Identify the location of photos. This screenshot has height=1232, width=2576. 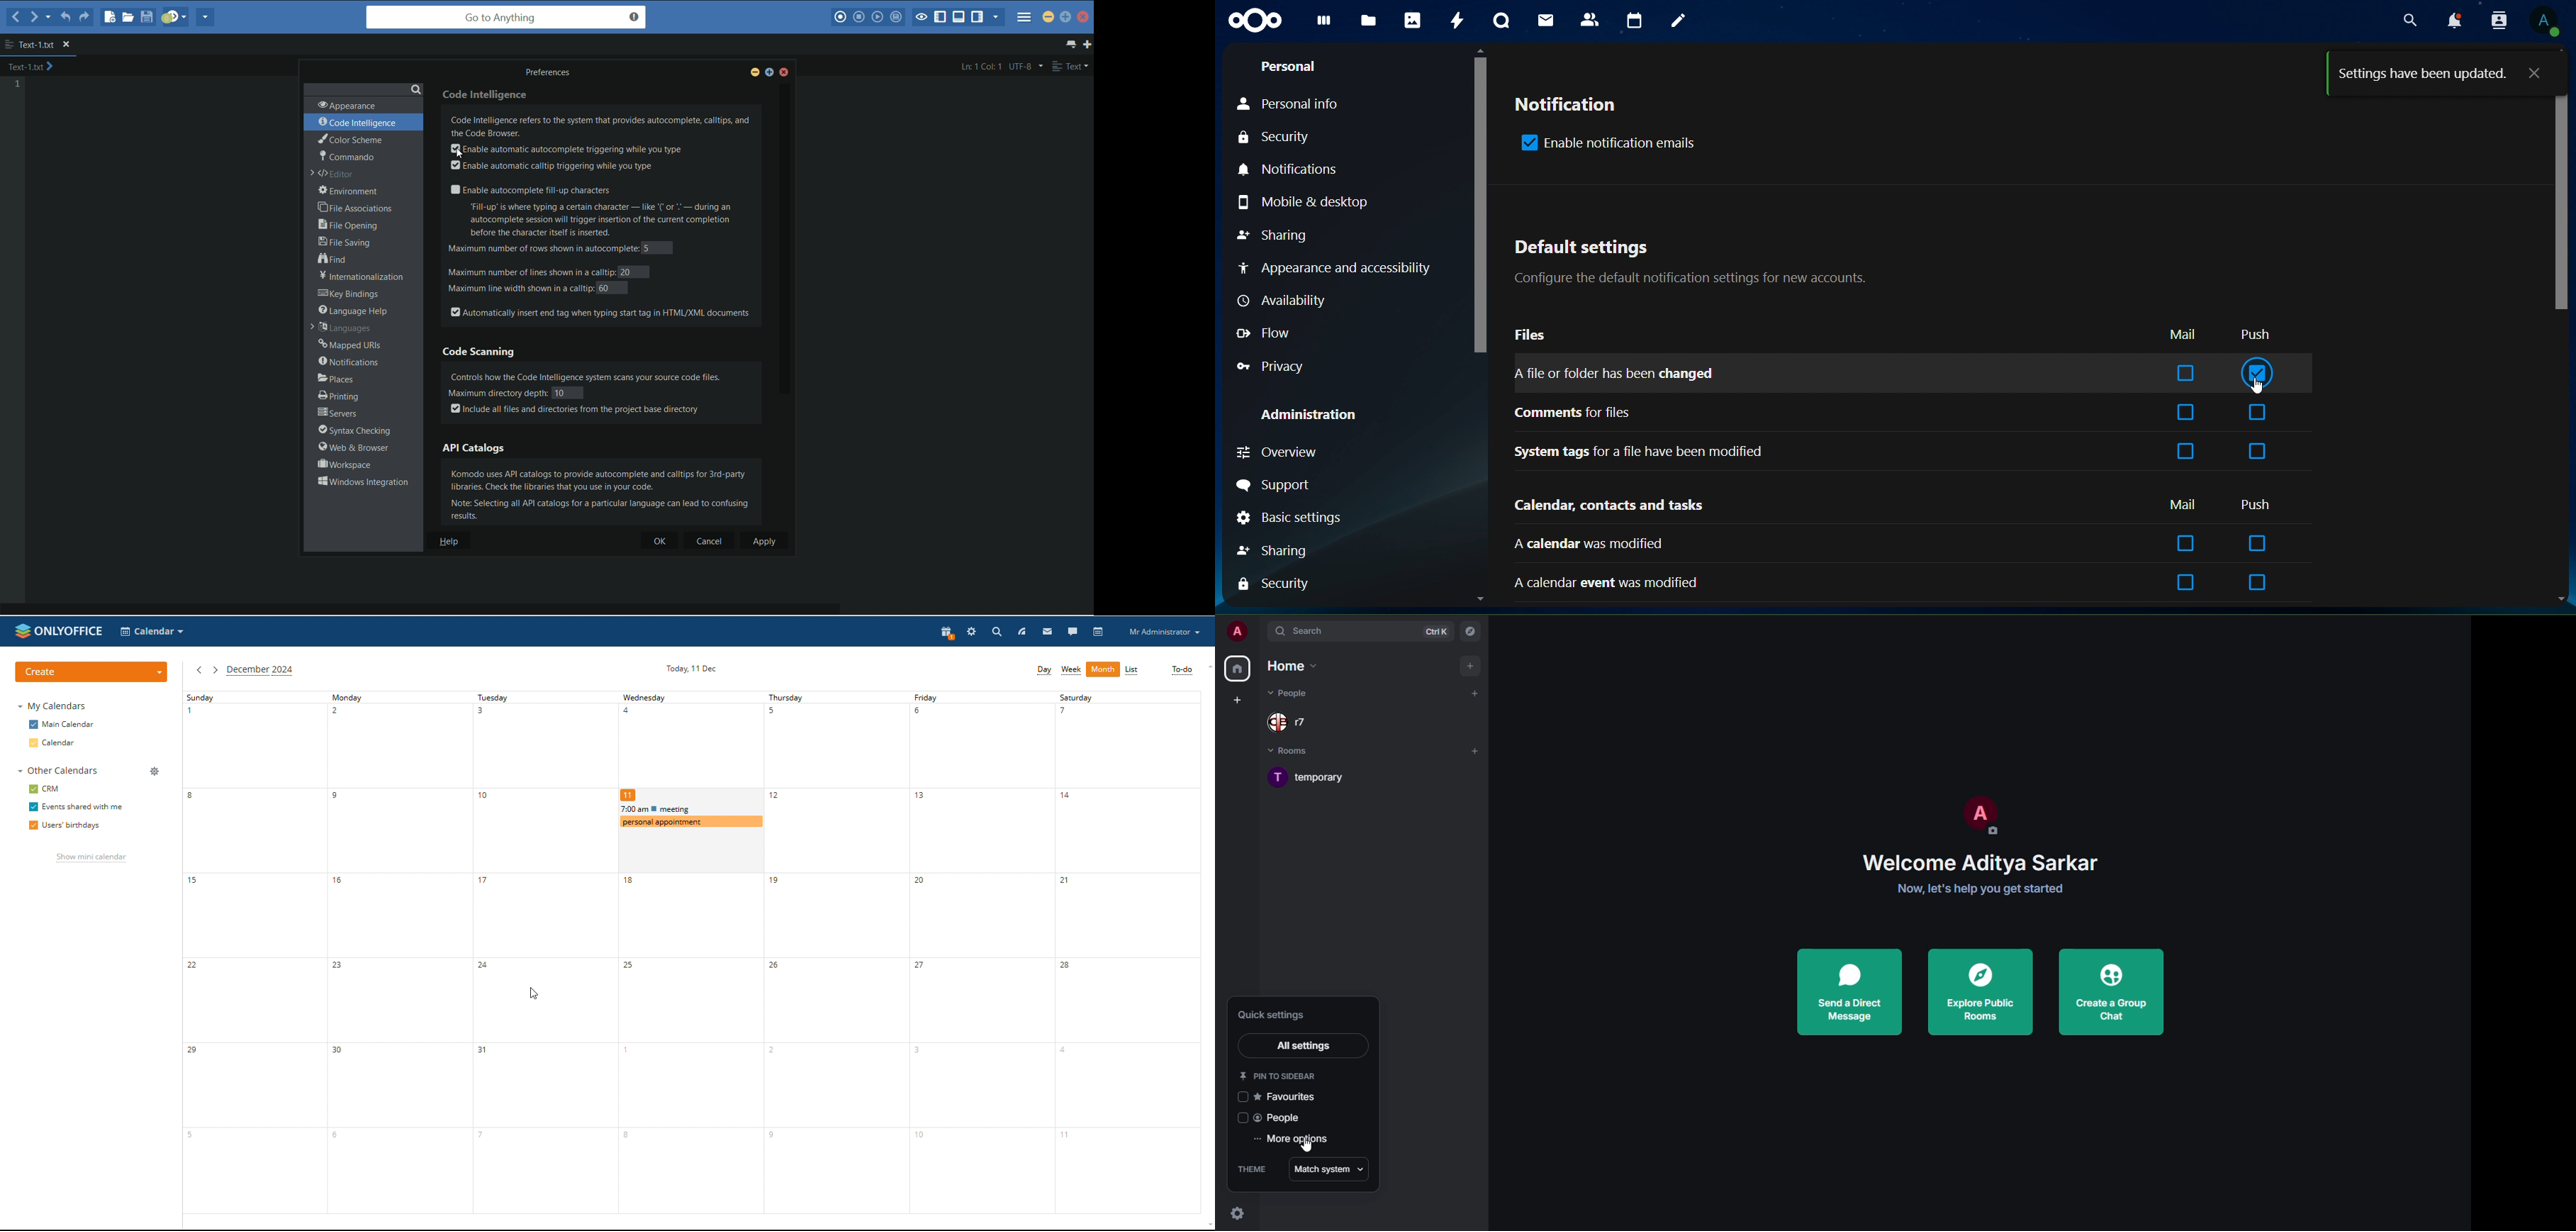
(1411, 21).